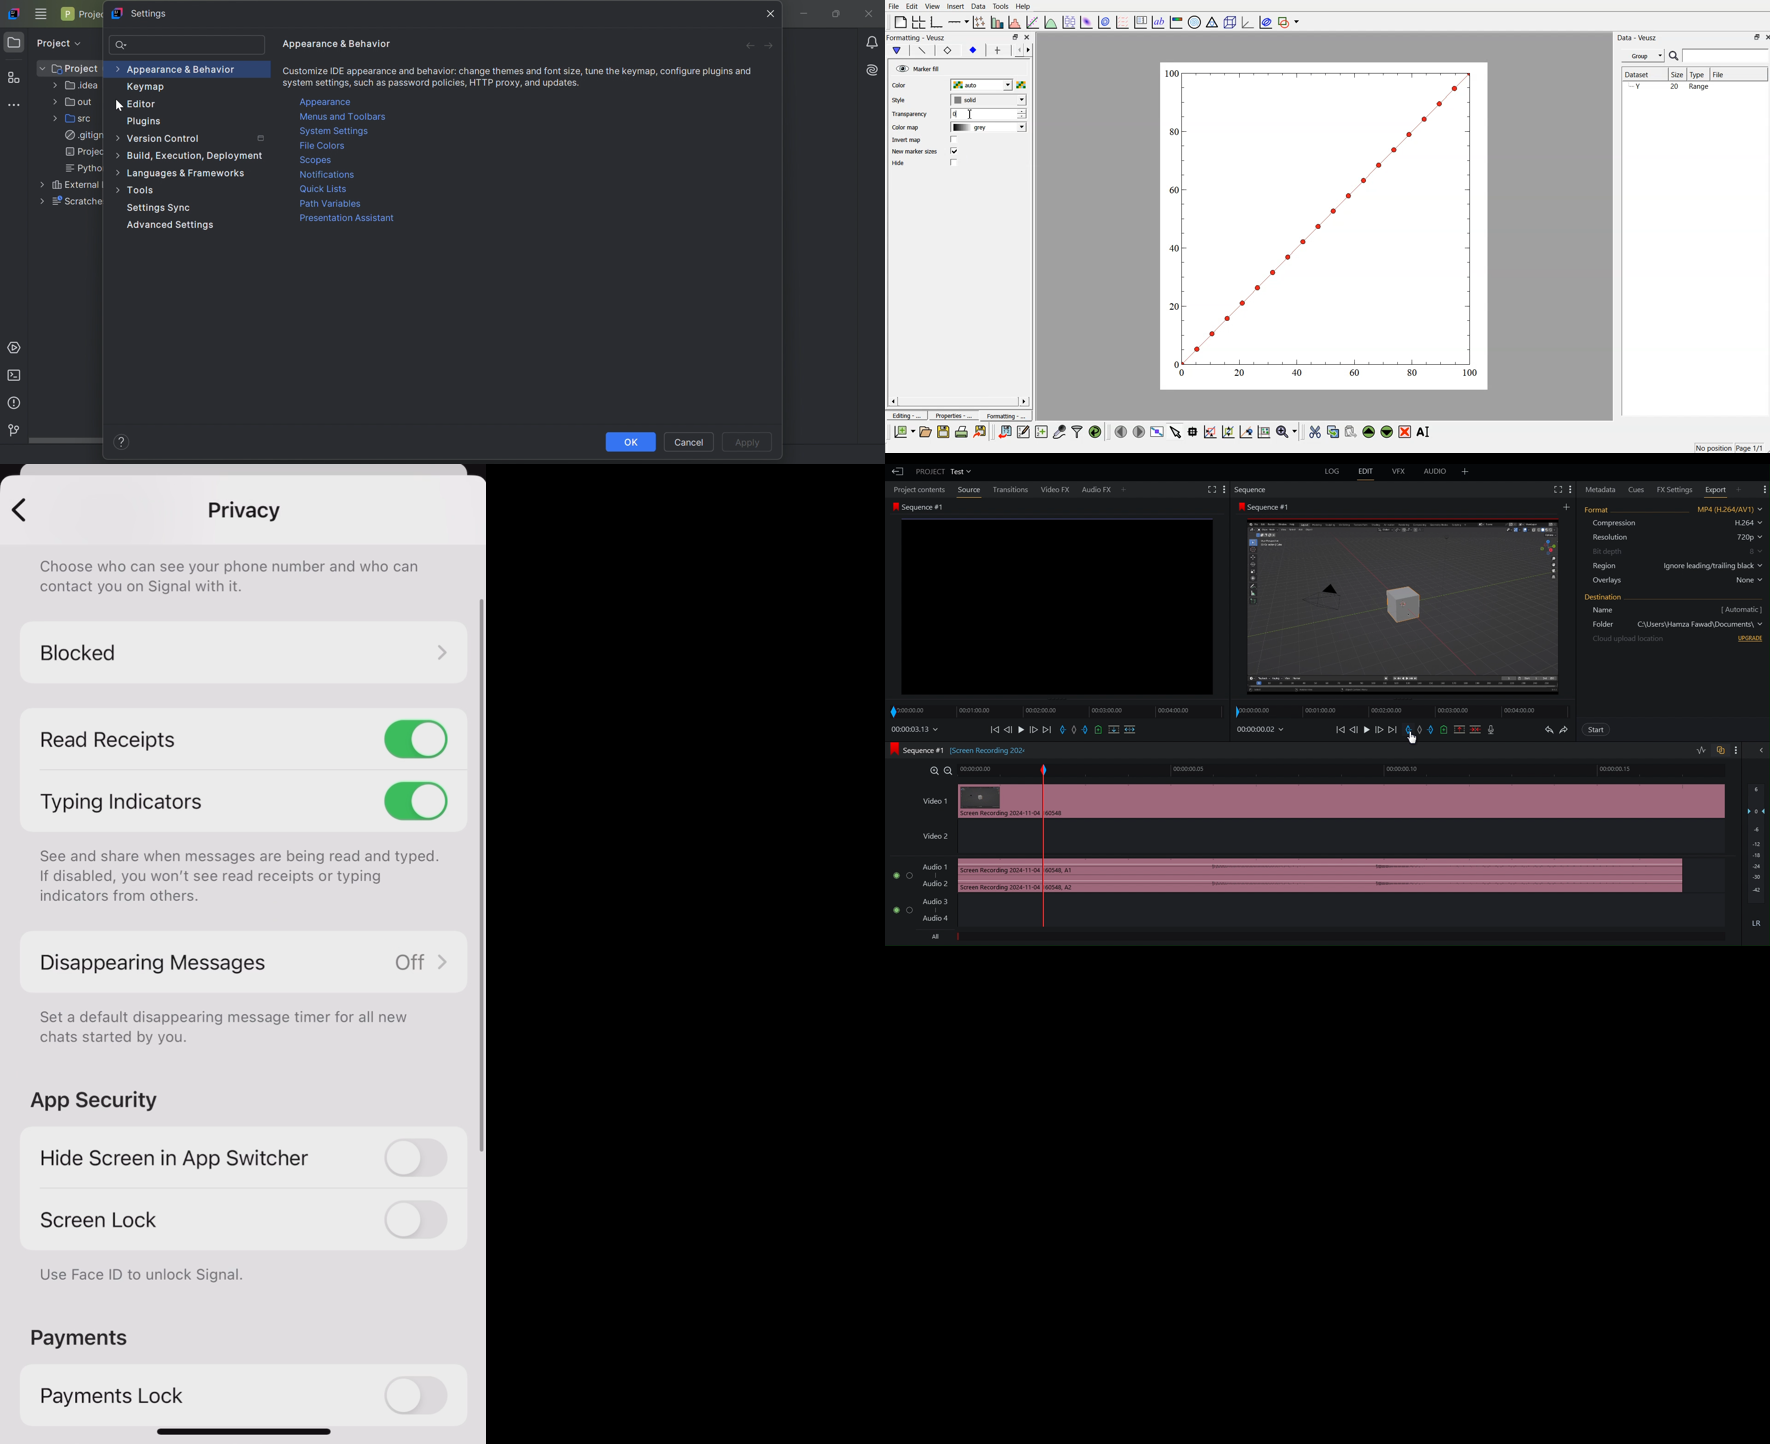  What do you see at coordinates (1764, 489) in the screenshot?
I see `Settings` at bounding box center [1764, 489].